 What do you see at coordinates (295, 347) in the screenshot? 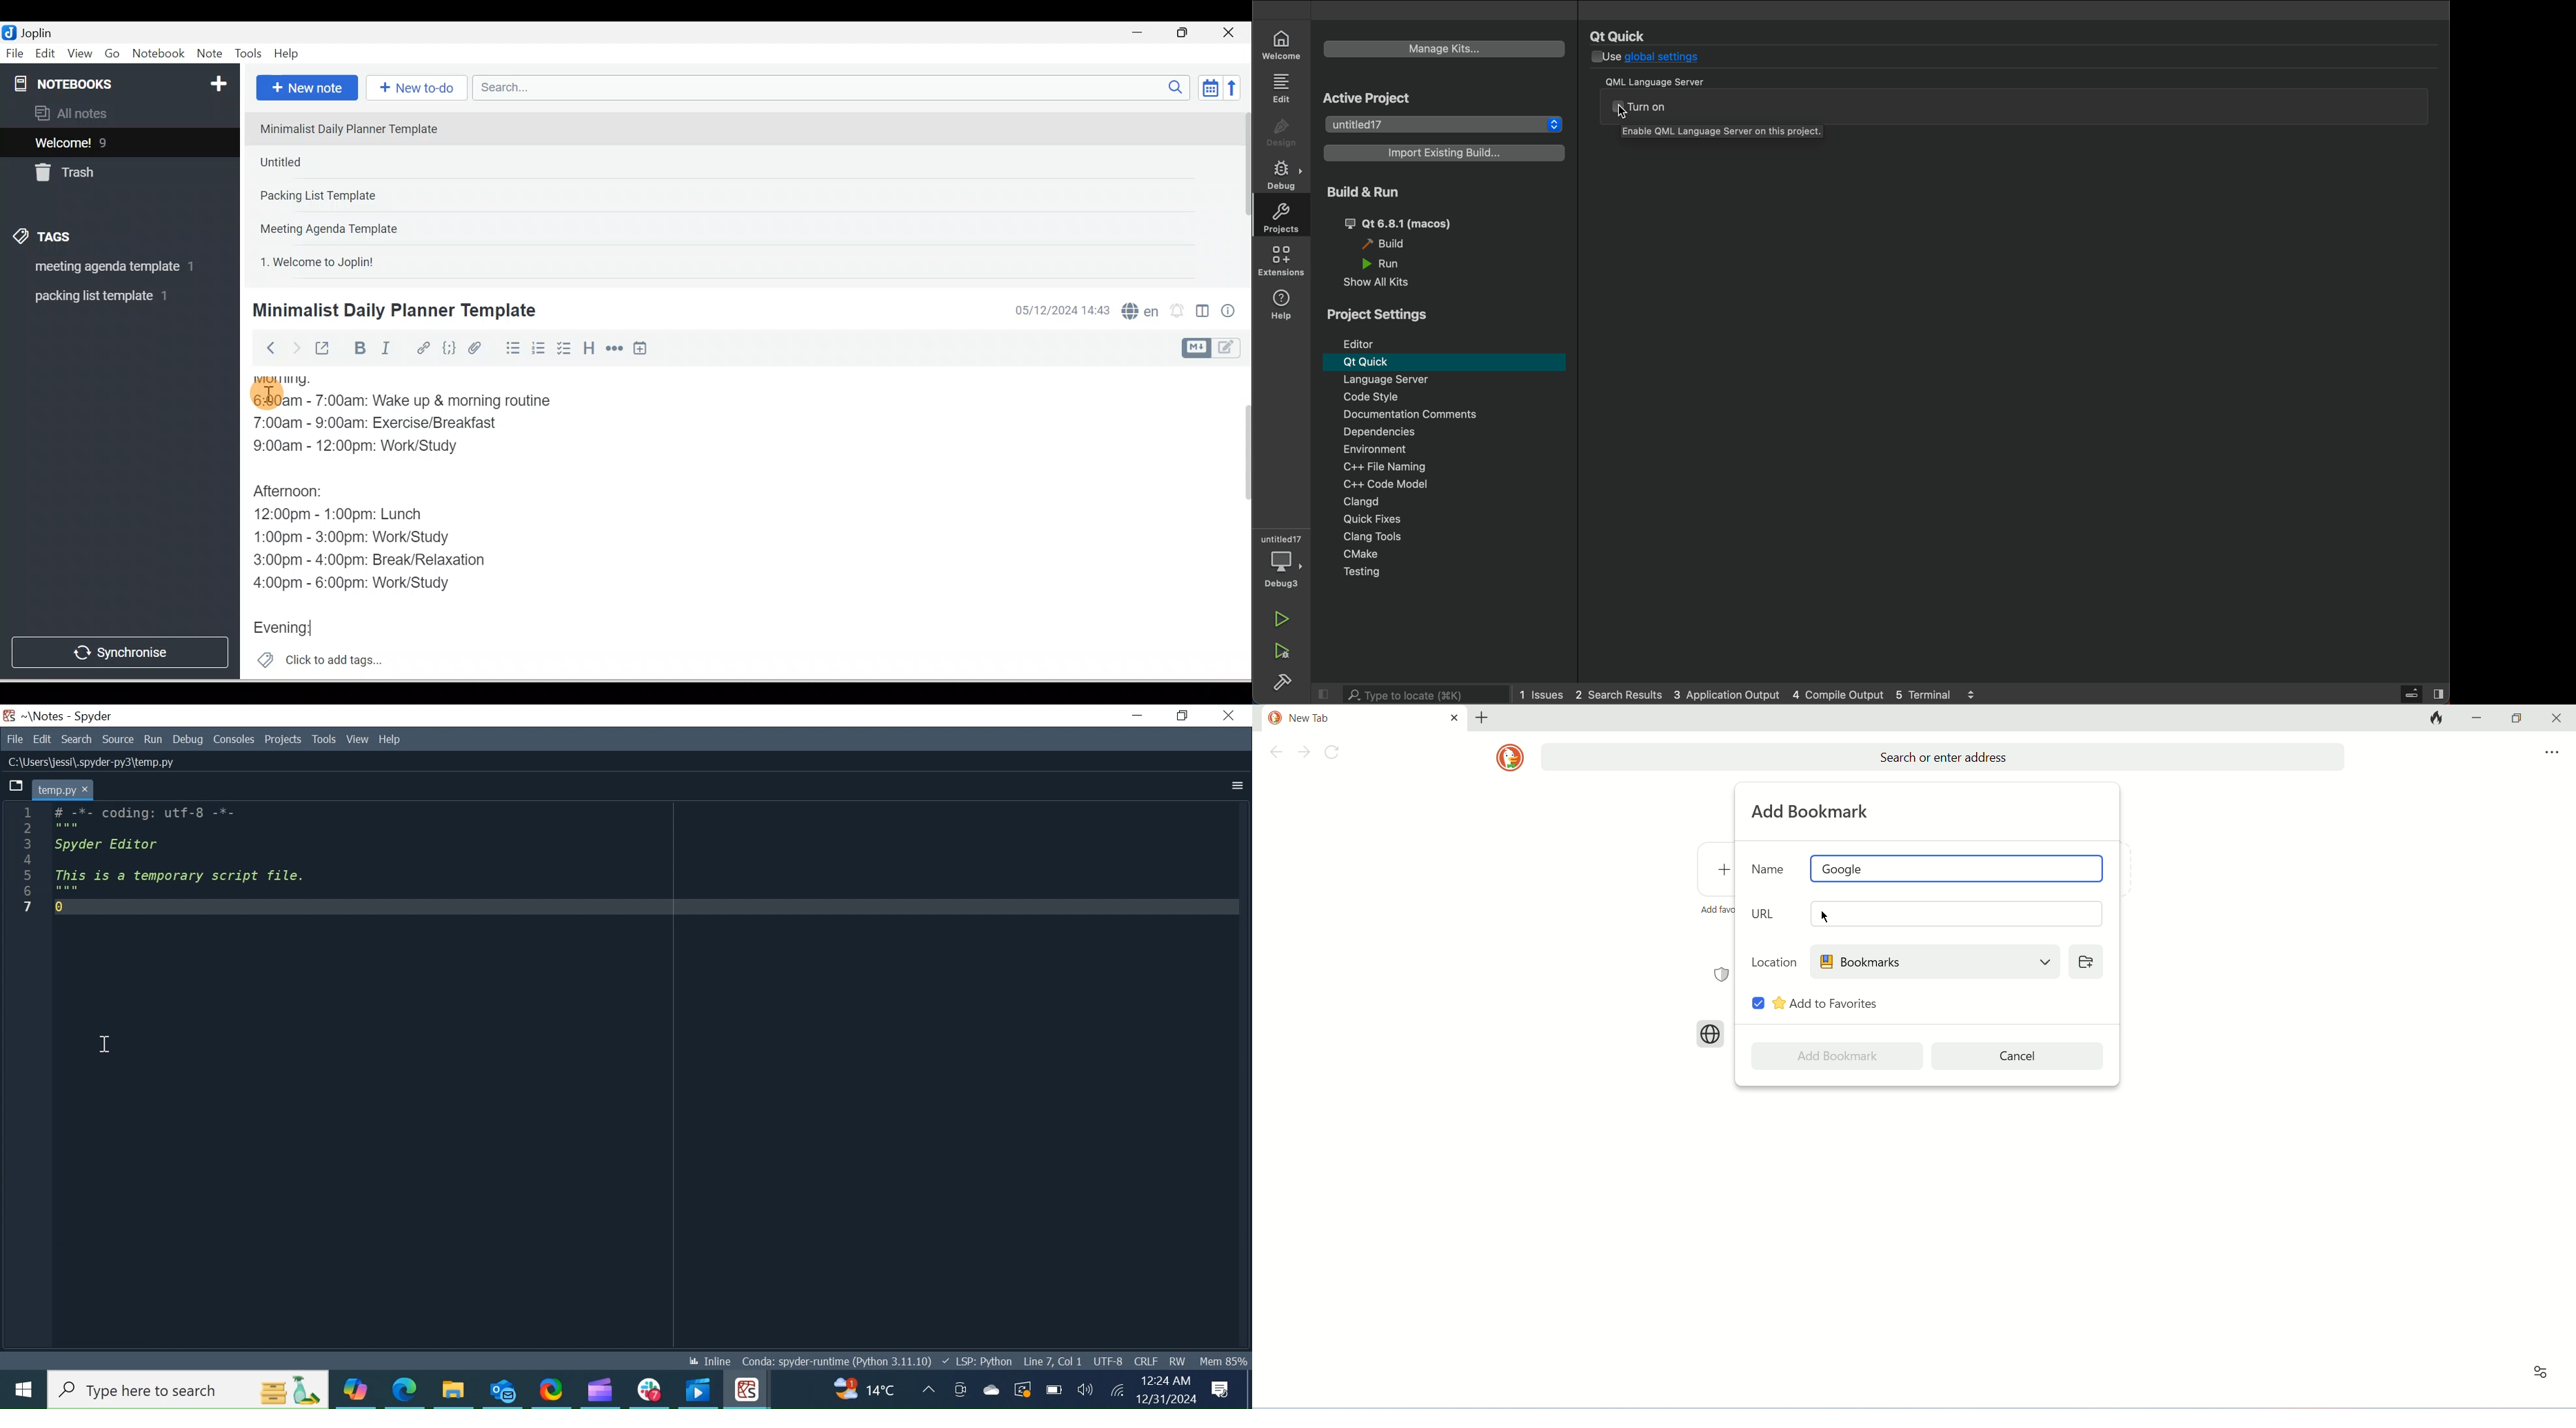
I see `Forward` at bounding box center [295, 347].